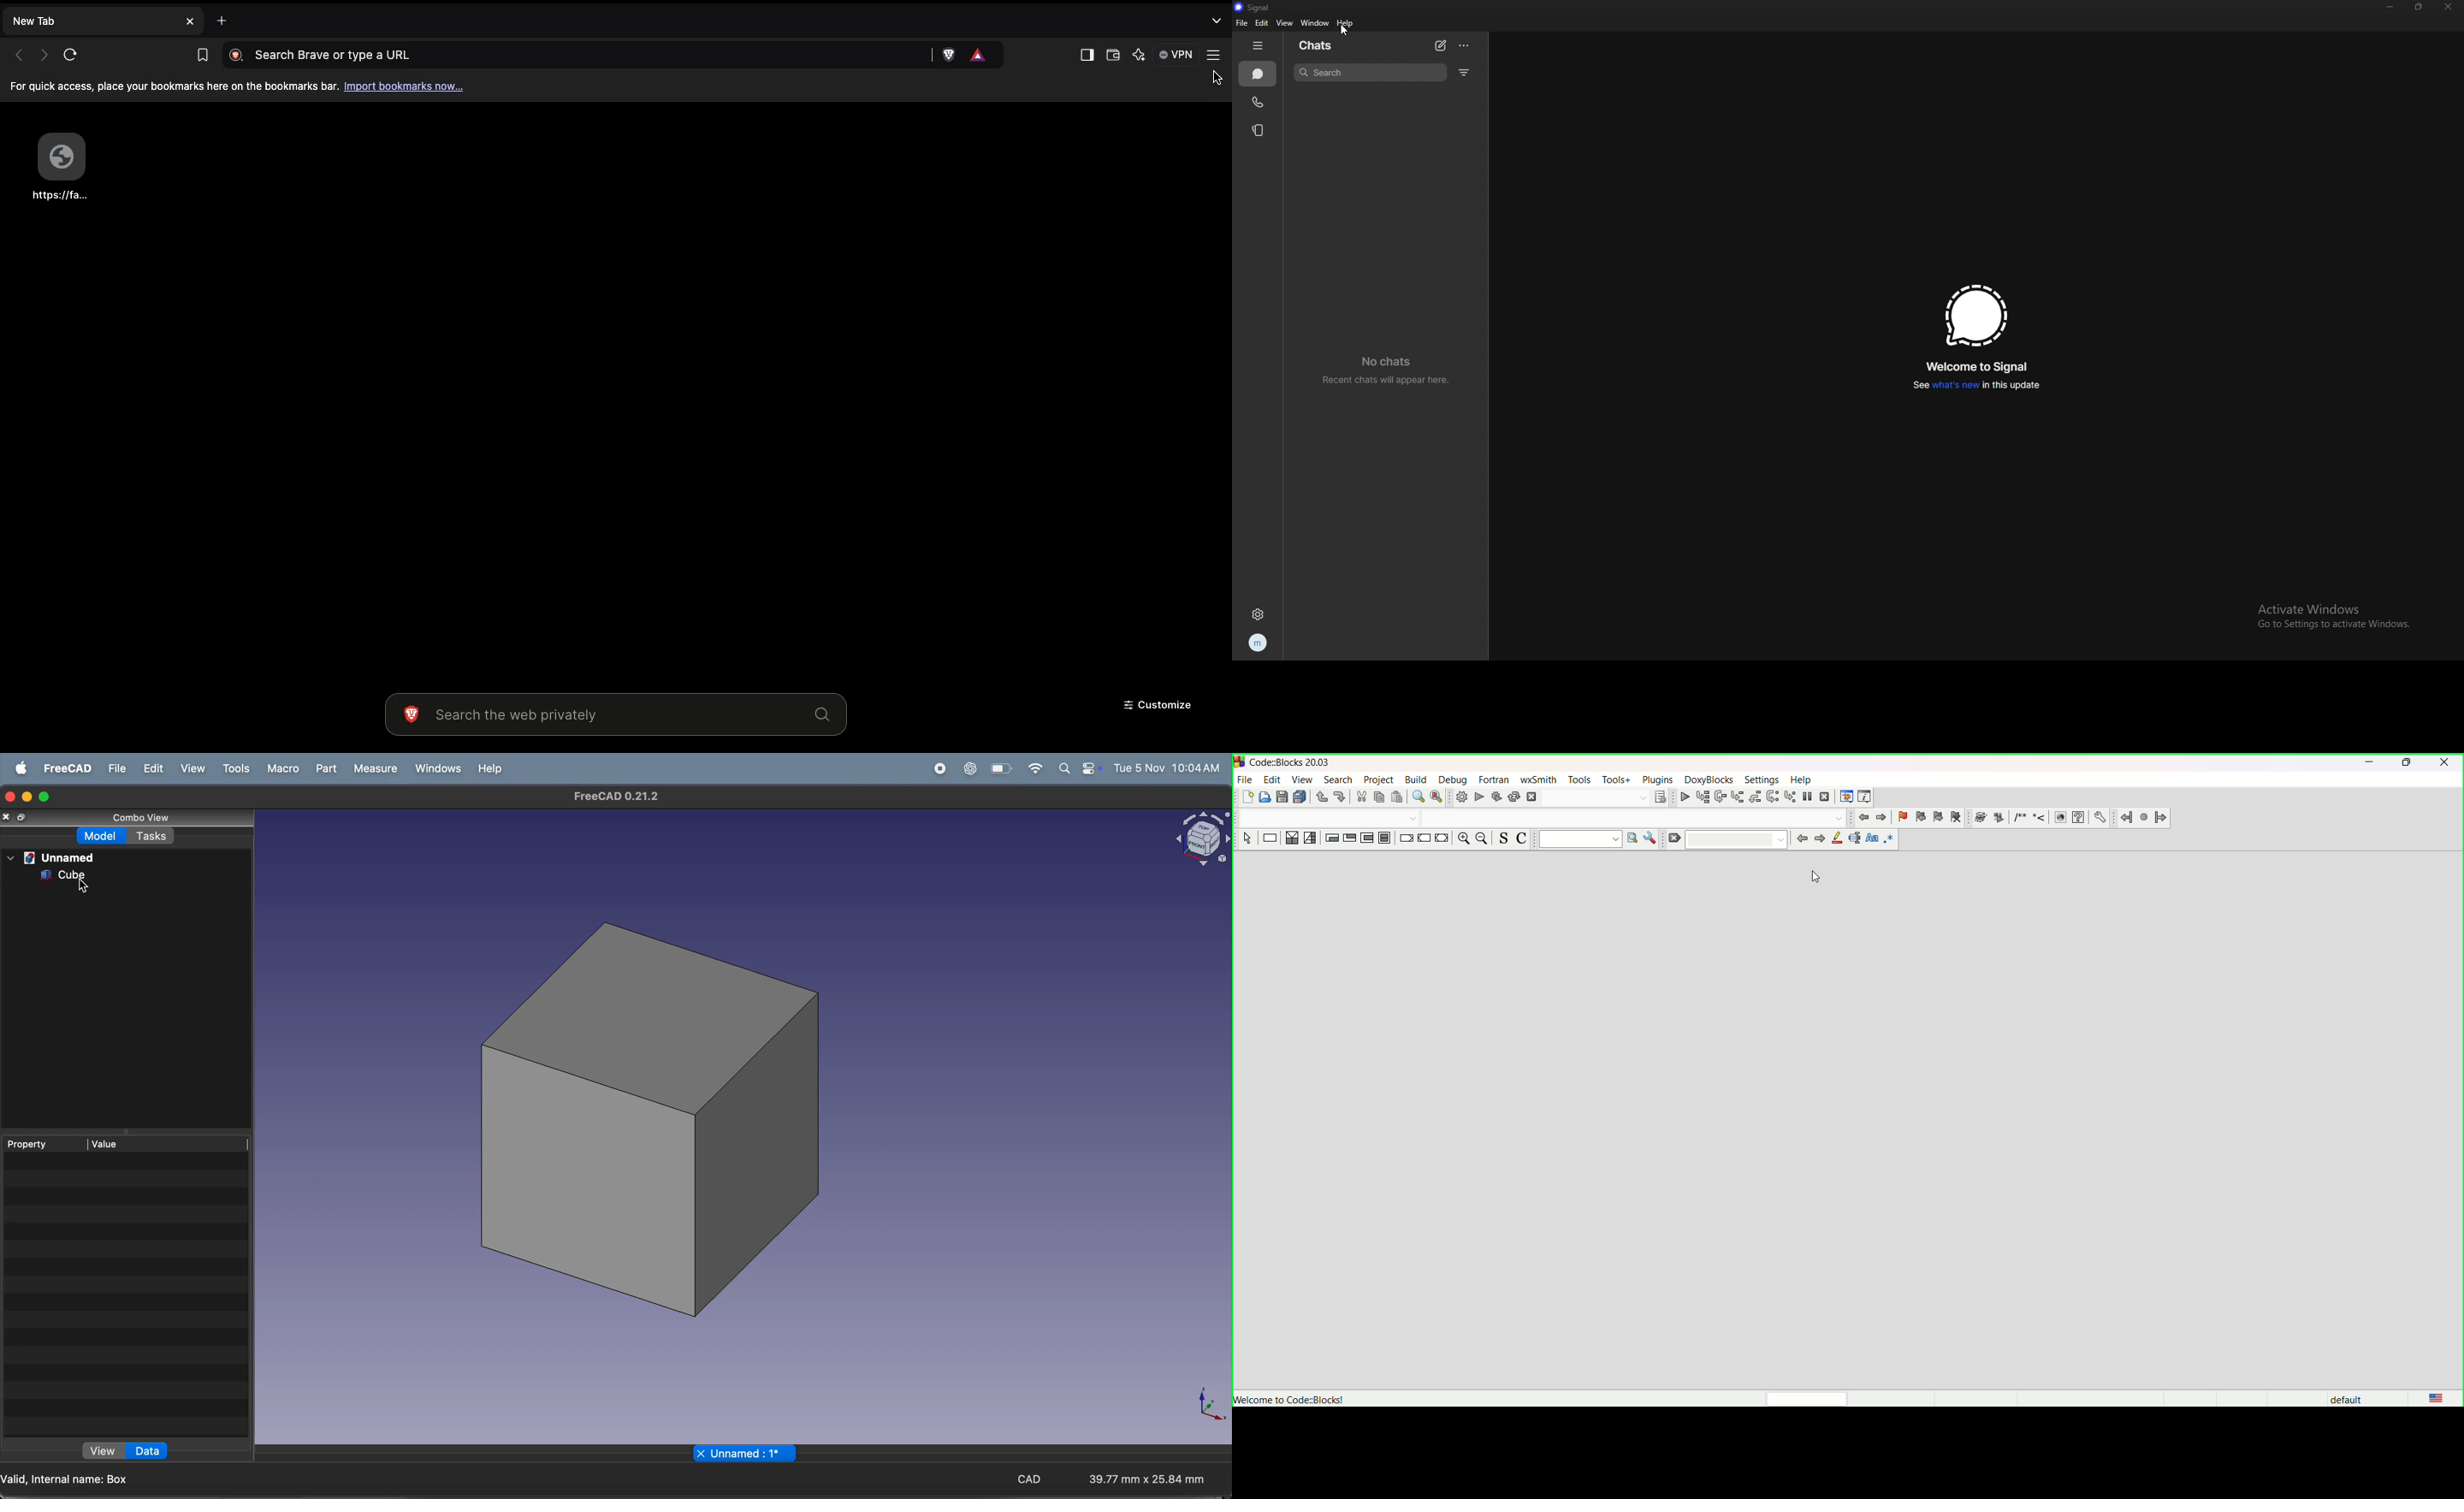  I want to click on decision, so click(1290, 838).